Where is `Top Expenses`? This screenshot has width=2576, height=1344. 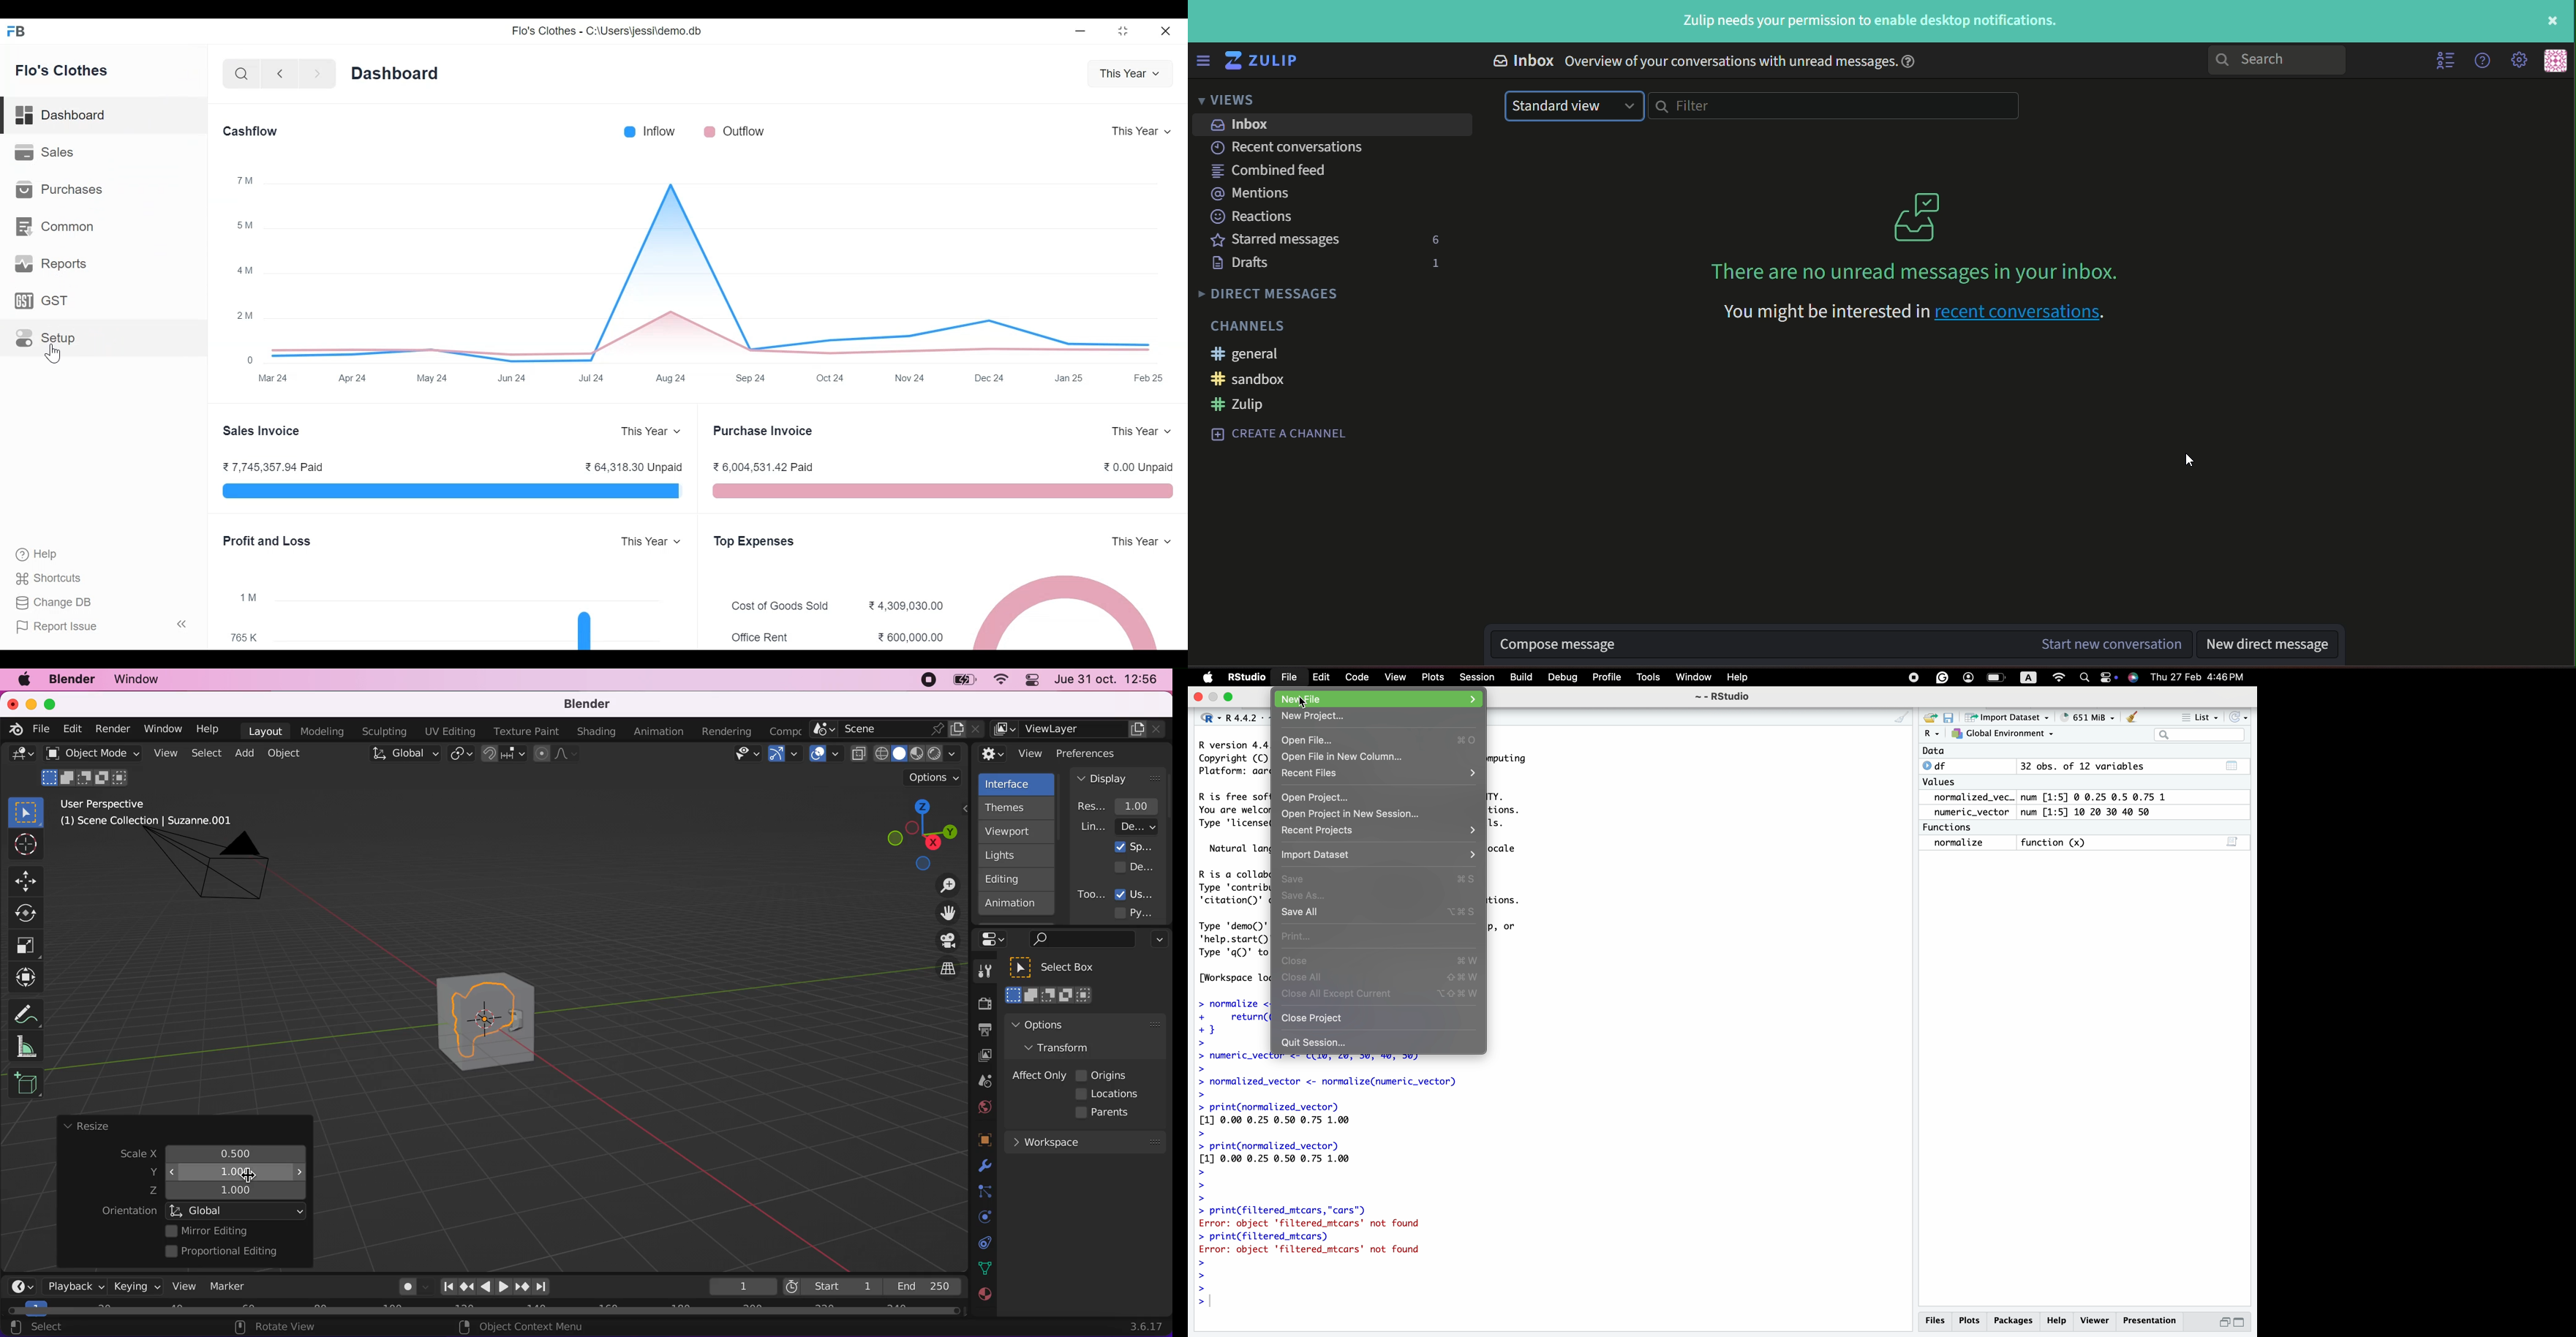
Top Expenses is located at coordinates (756, 542).